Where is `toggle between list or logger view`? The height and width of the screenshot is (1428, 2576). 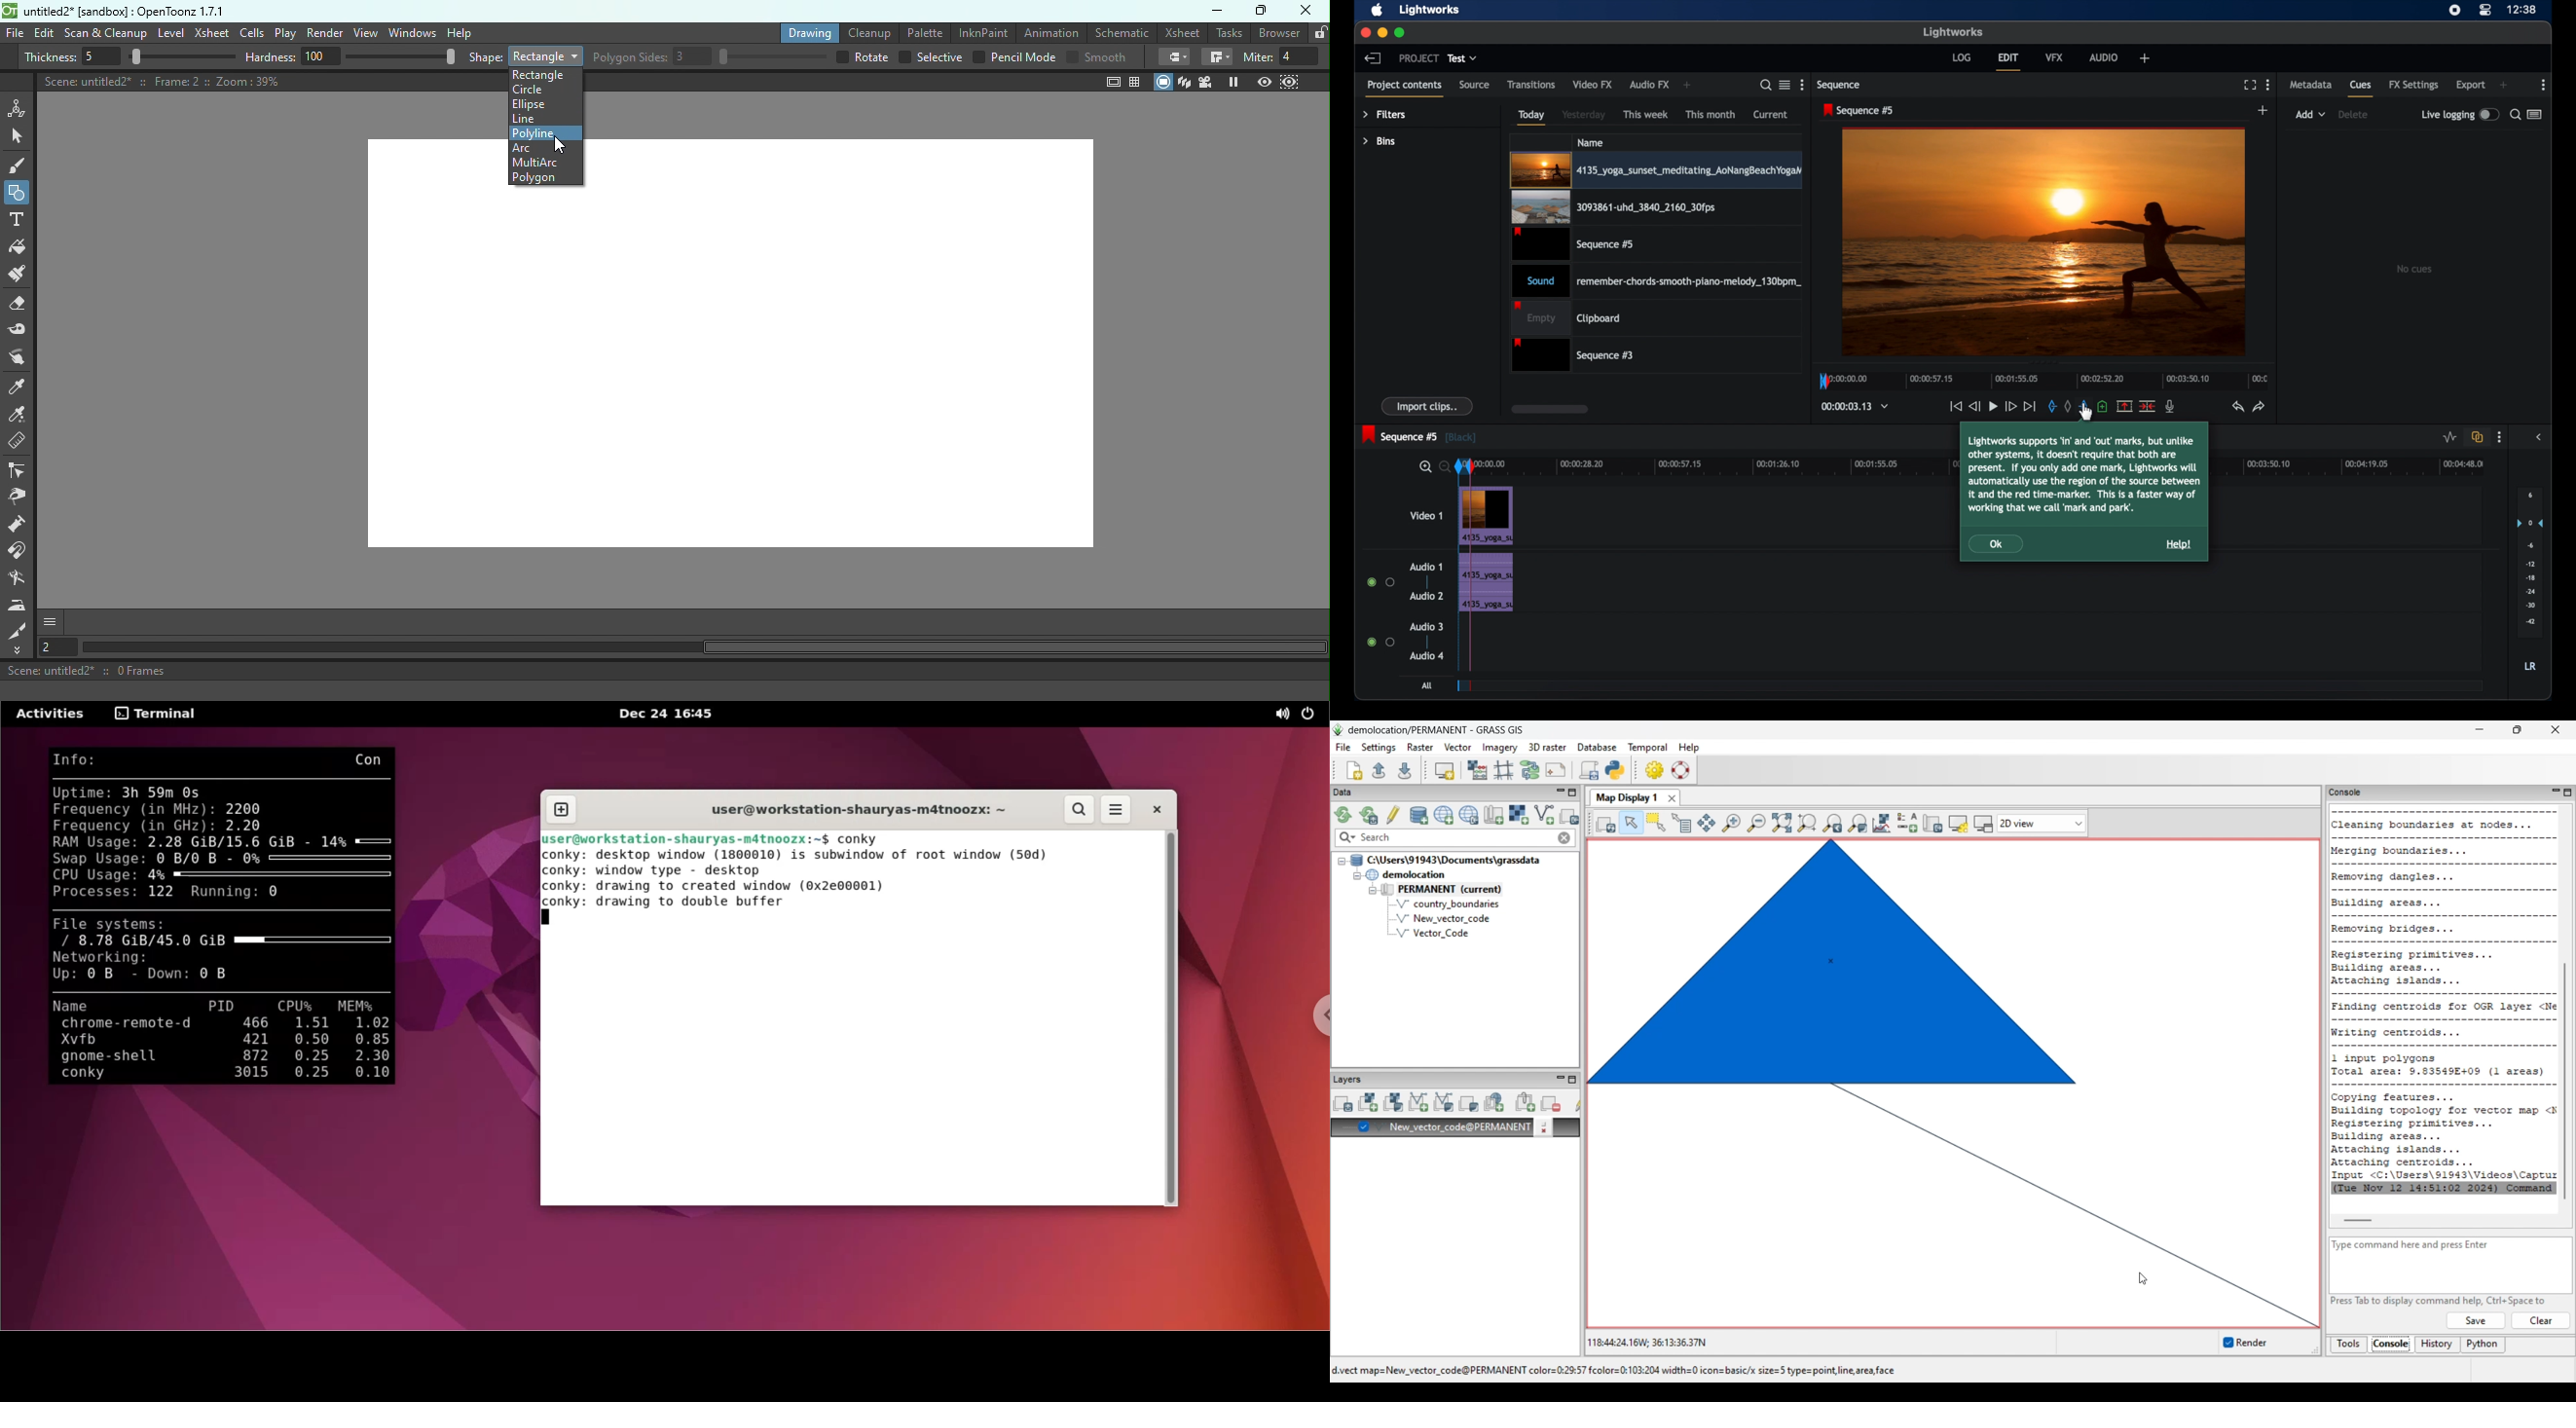
toggle between list or logger view is located at coordinates (2534, 114).